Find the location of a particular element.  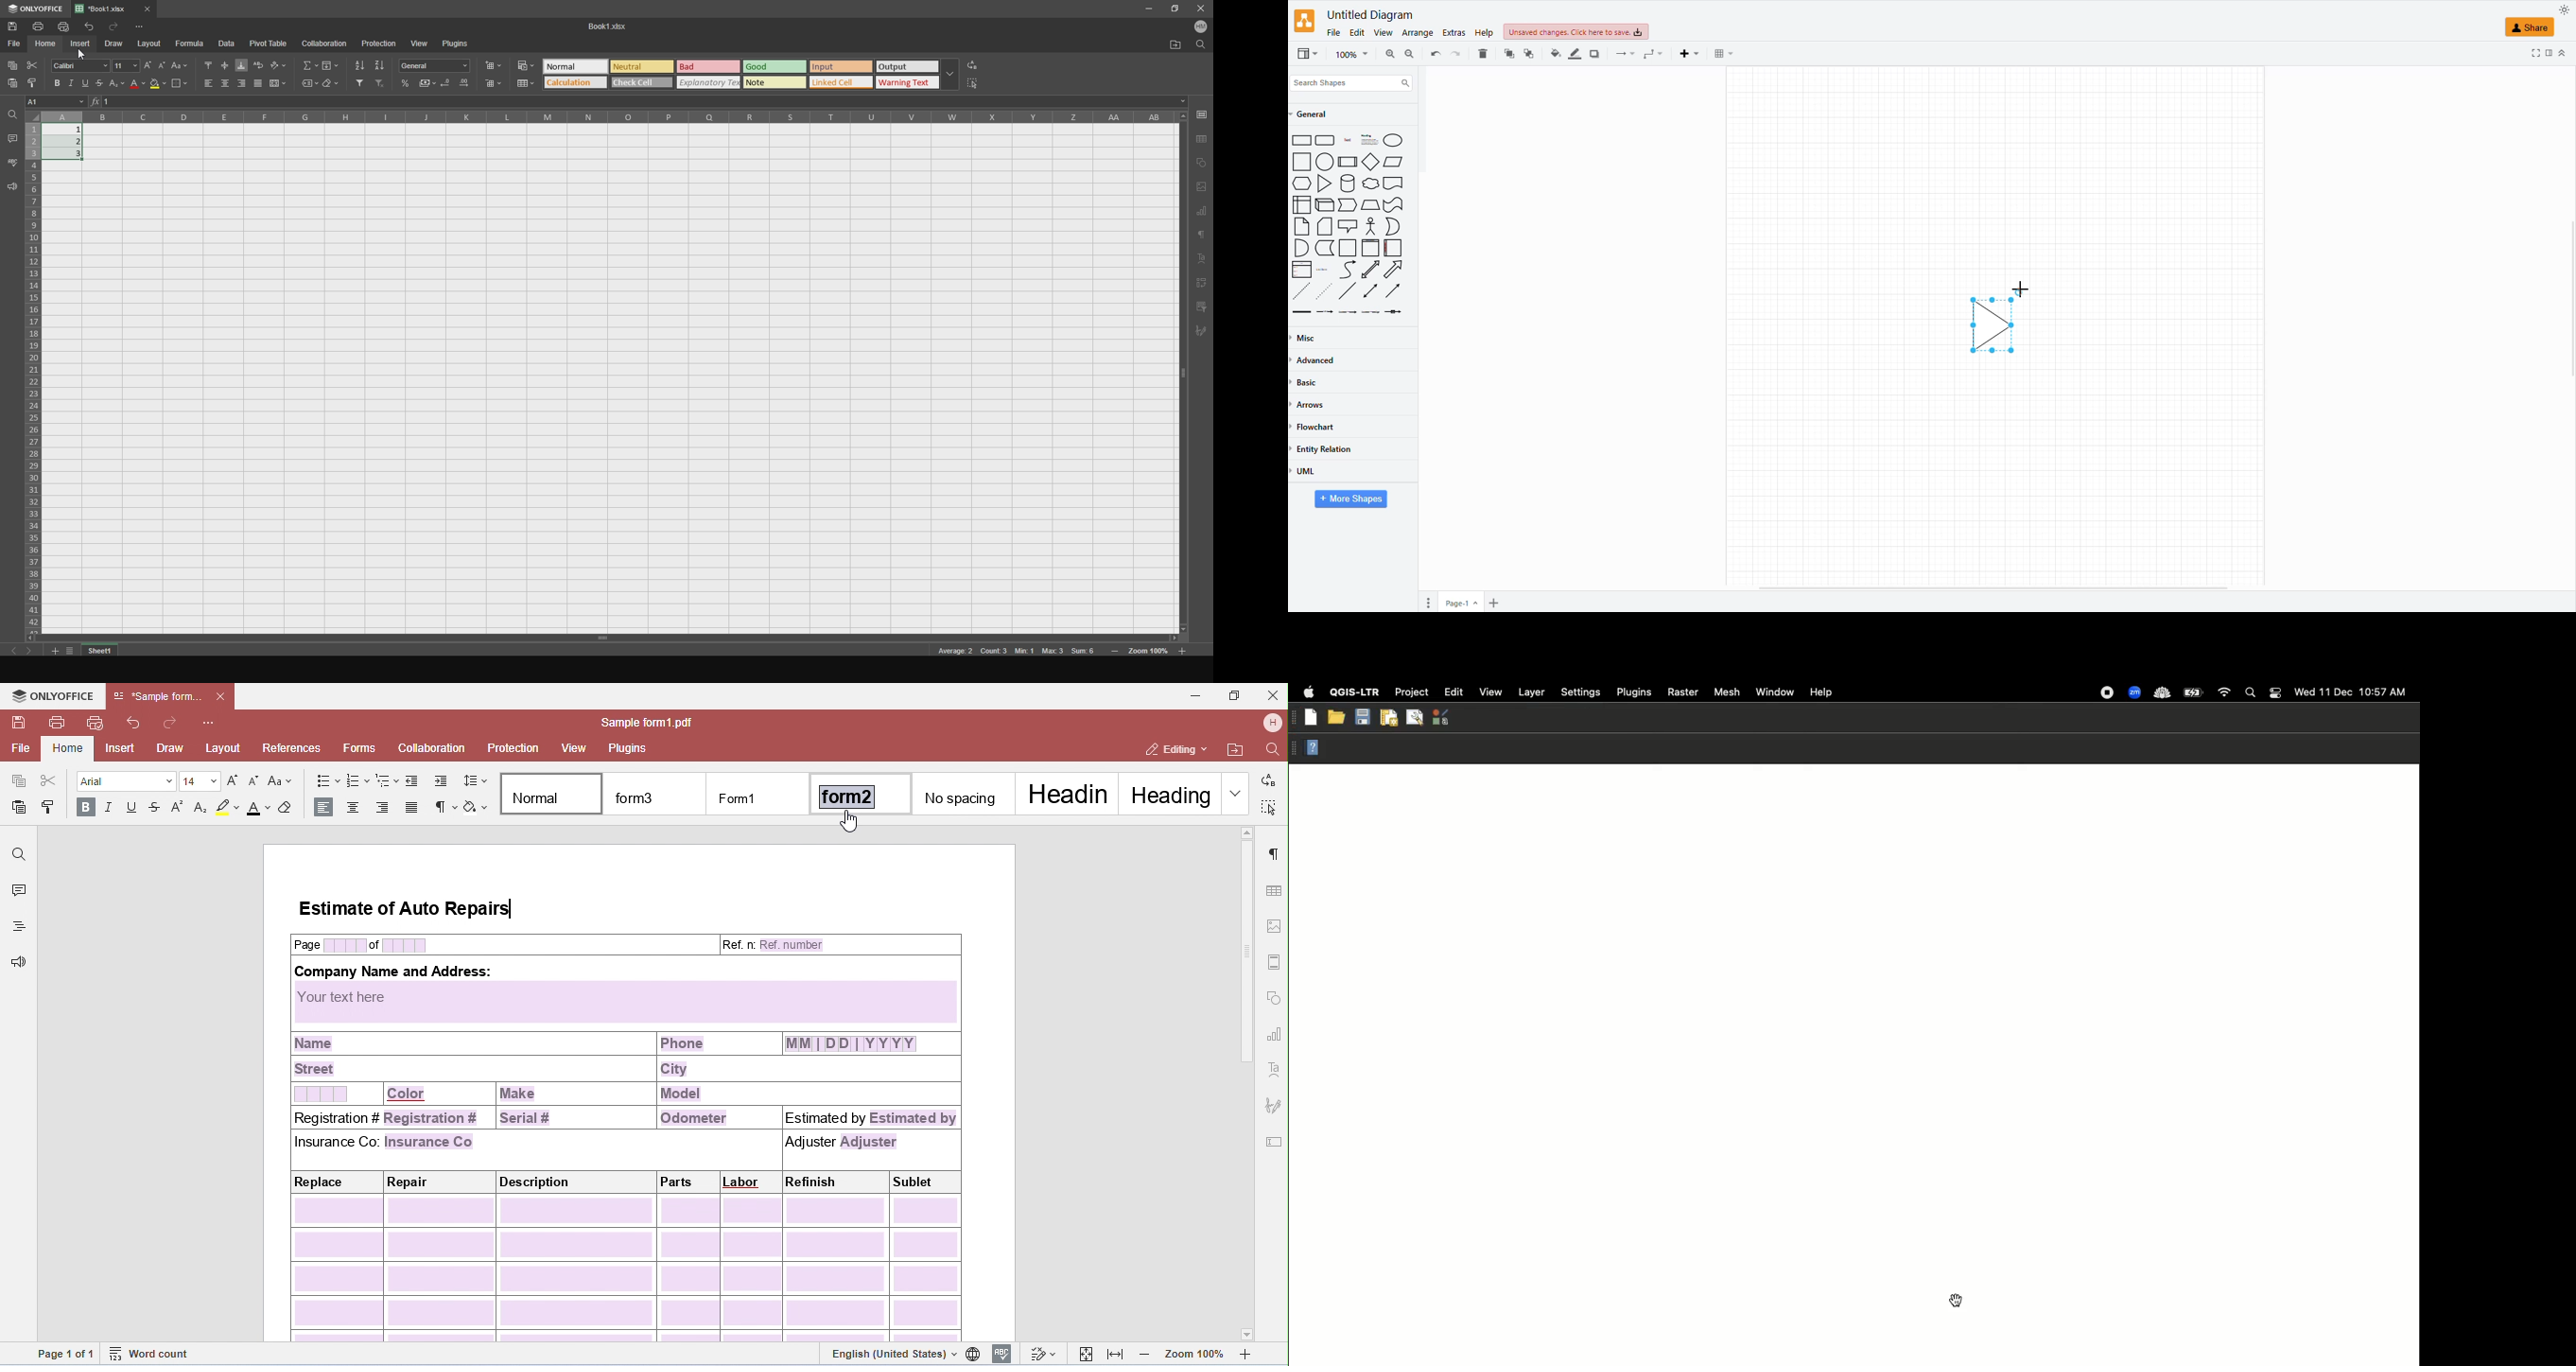

format is located at coordinates (2547, 55).